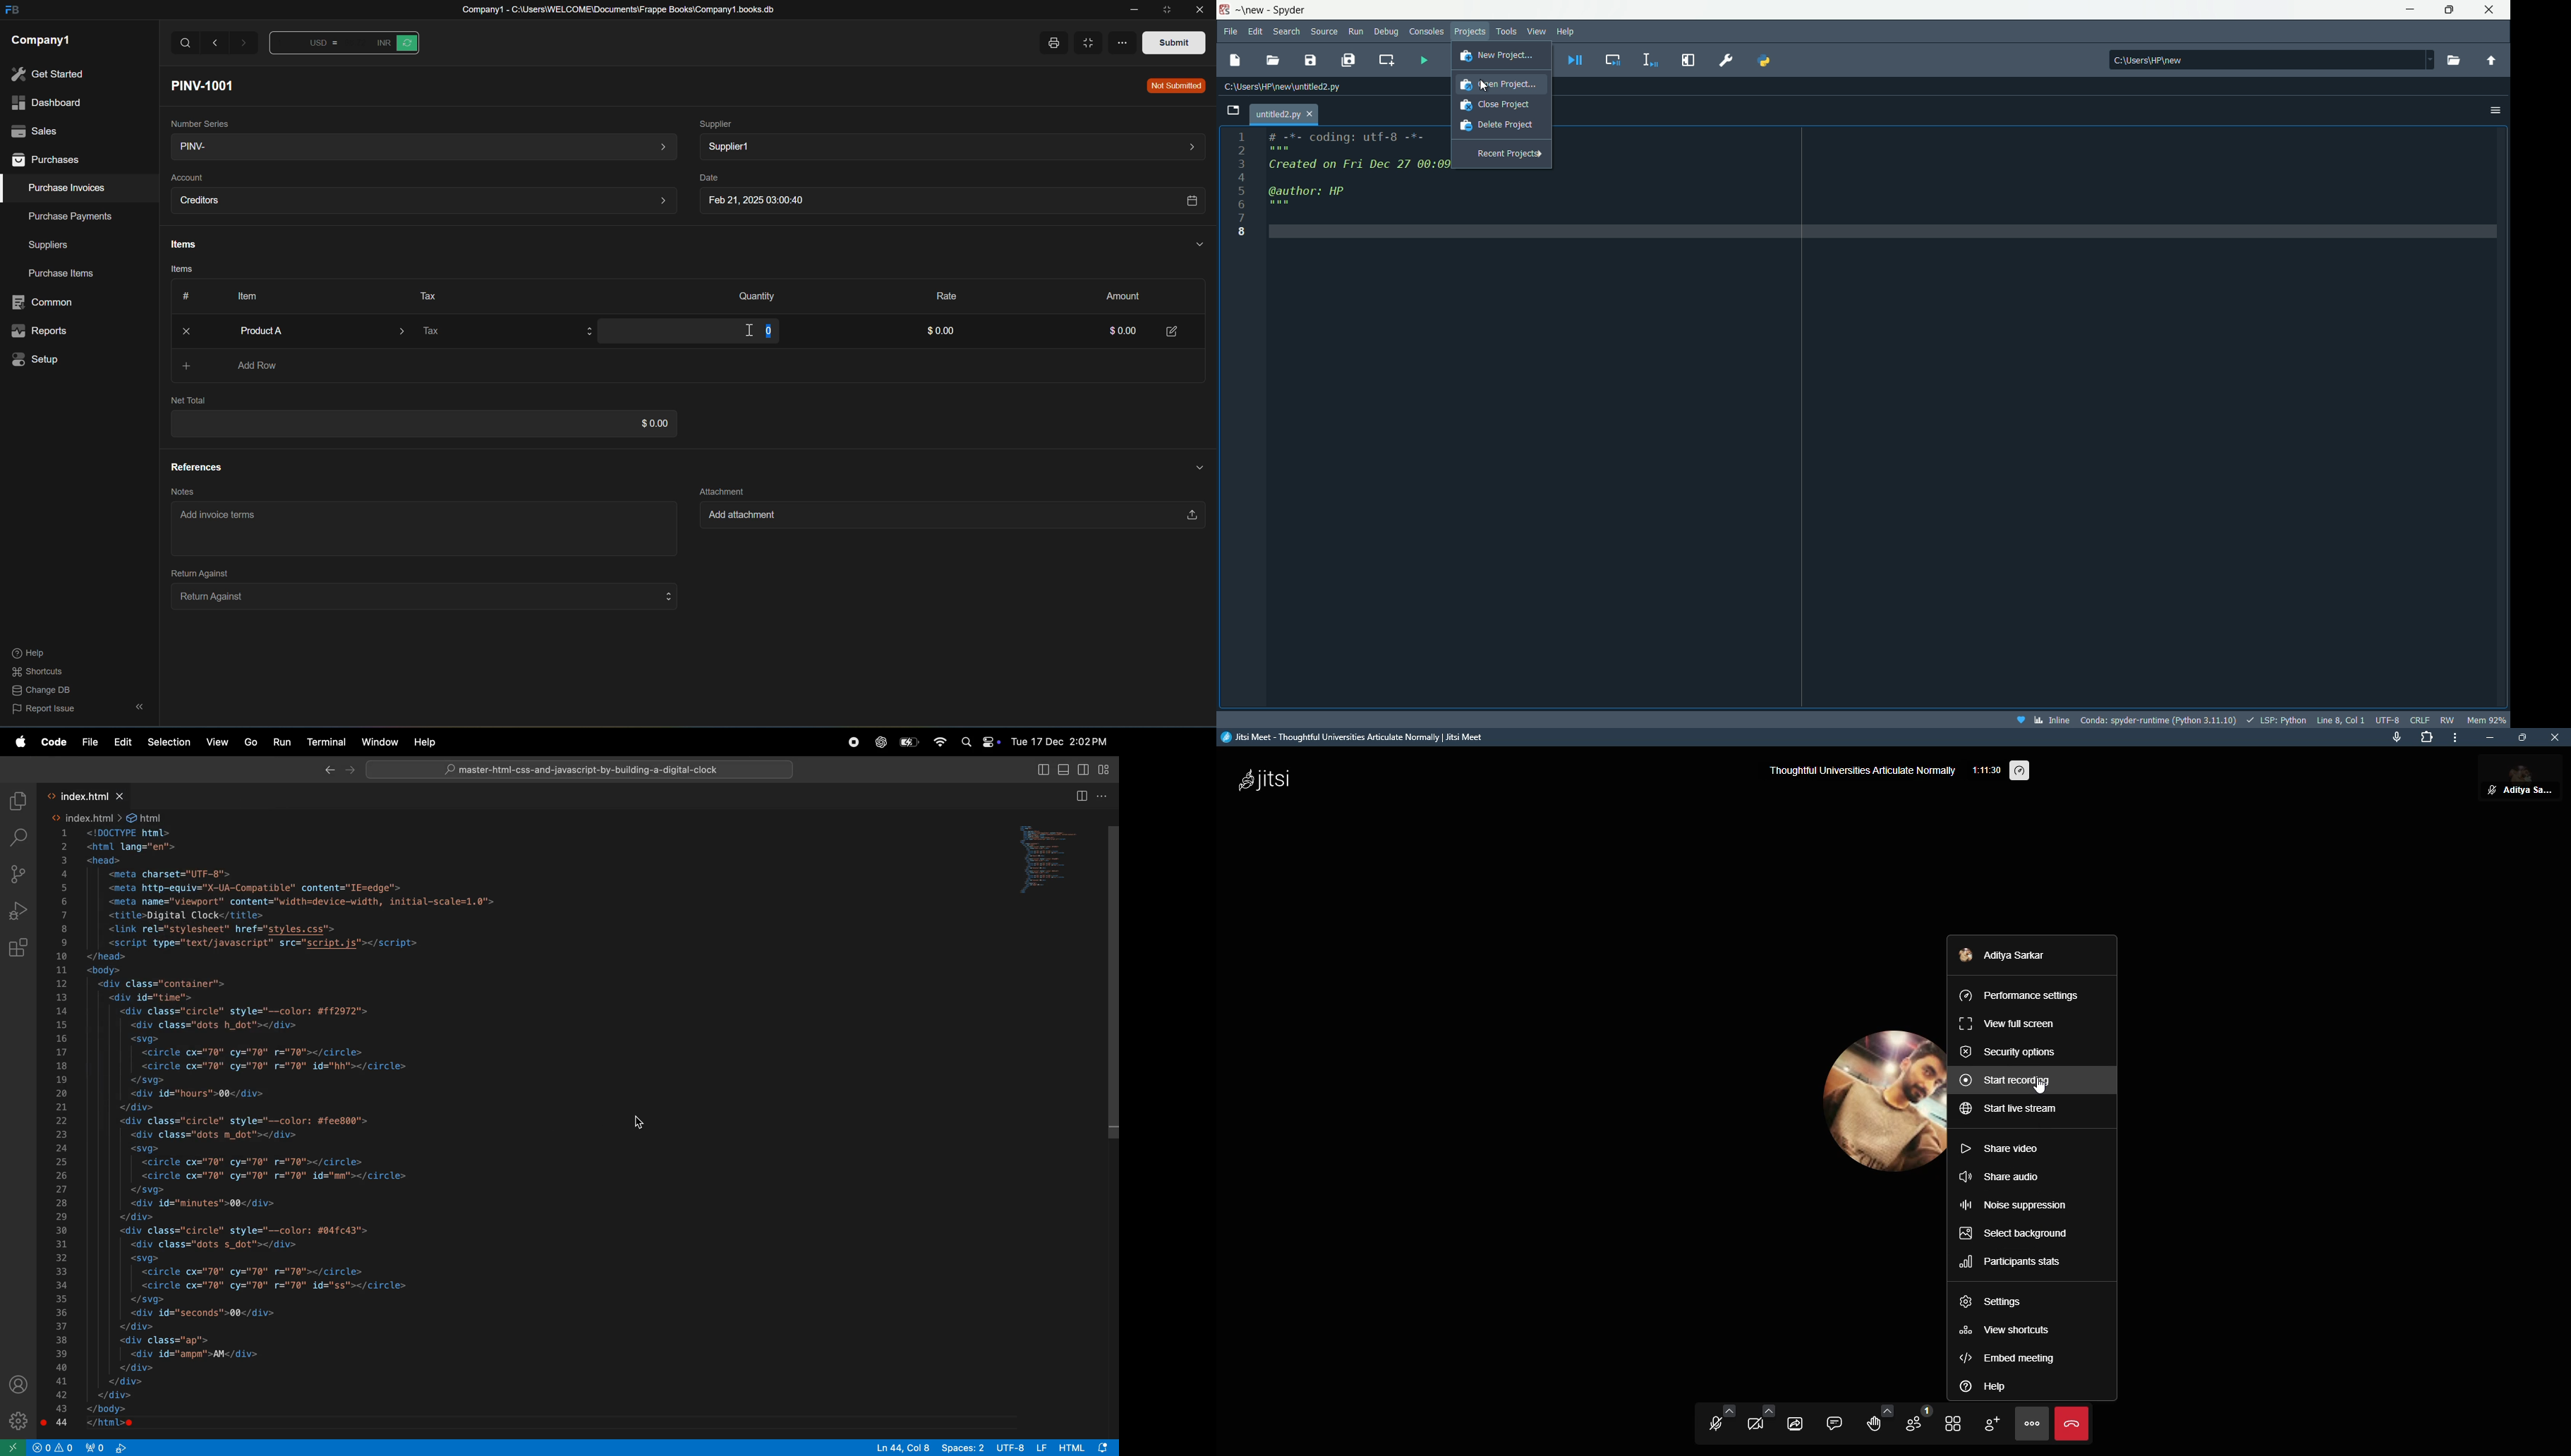 Image resolution: width=2576 pixels, height=1456 pixels. I want to click on New file (Ctrl + N), so click(1238, 57).